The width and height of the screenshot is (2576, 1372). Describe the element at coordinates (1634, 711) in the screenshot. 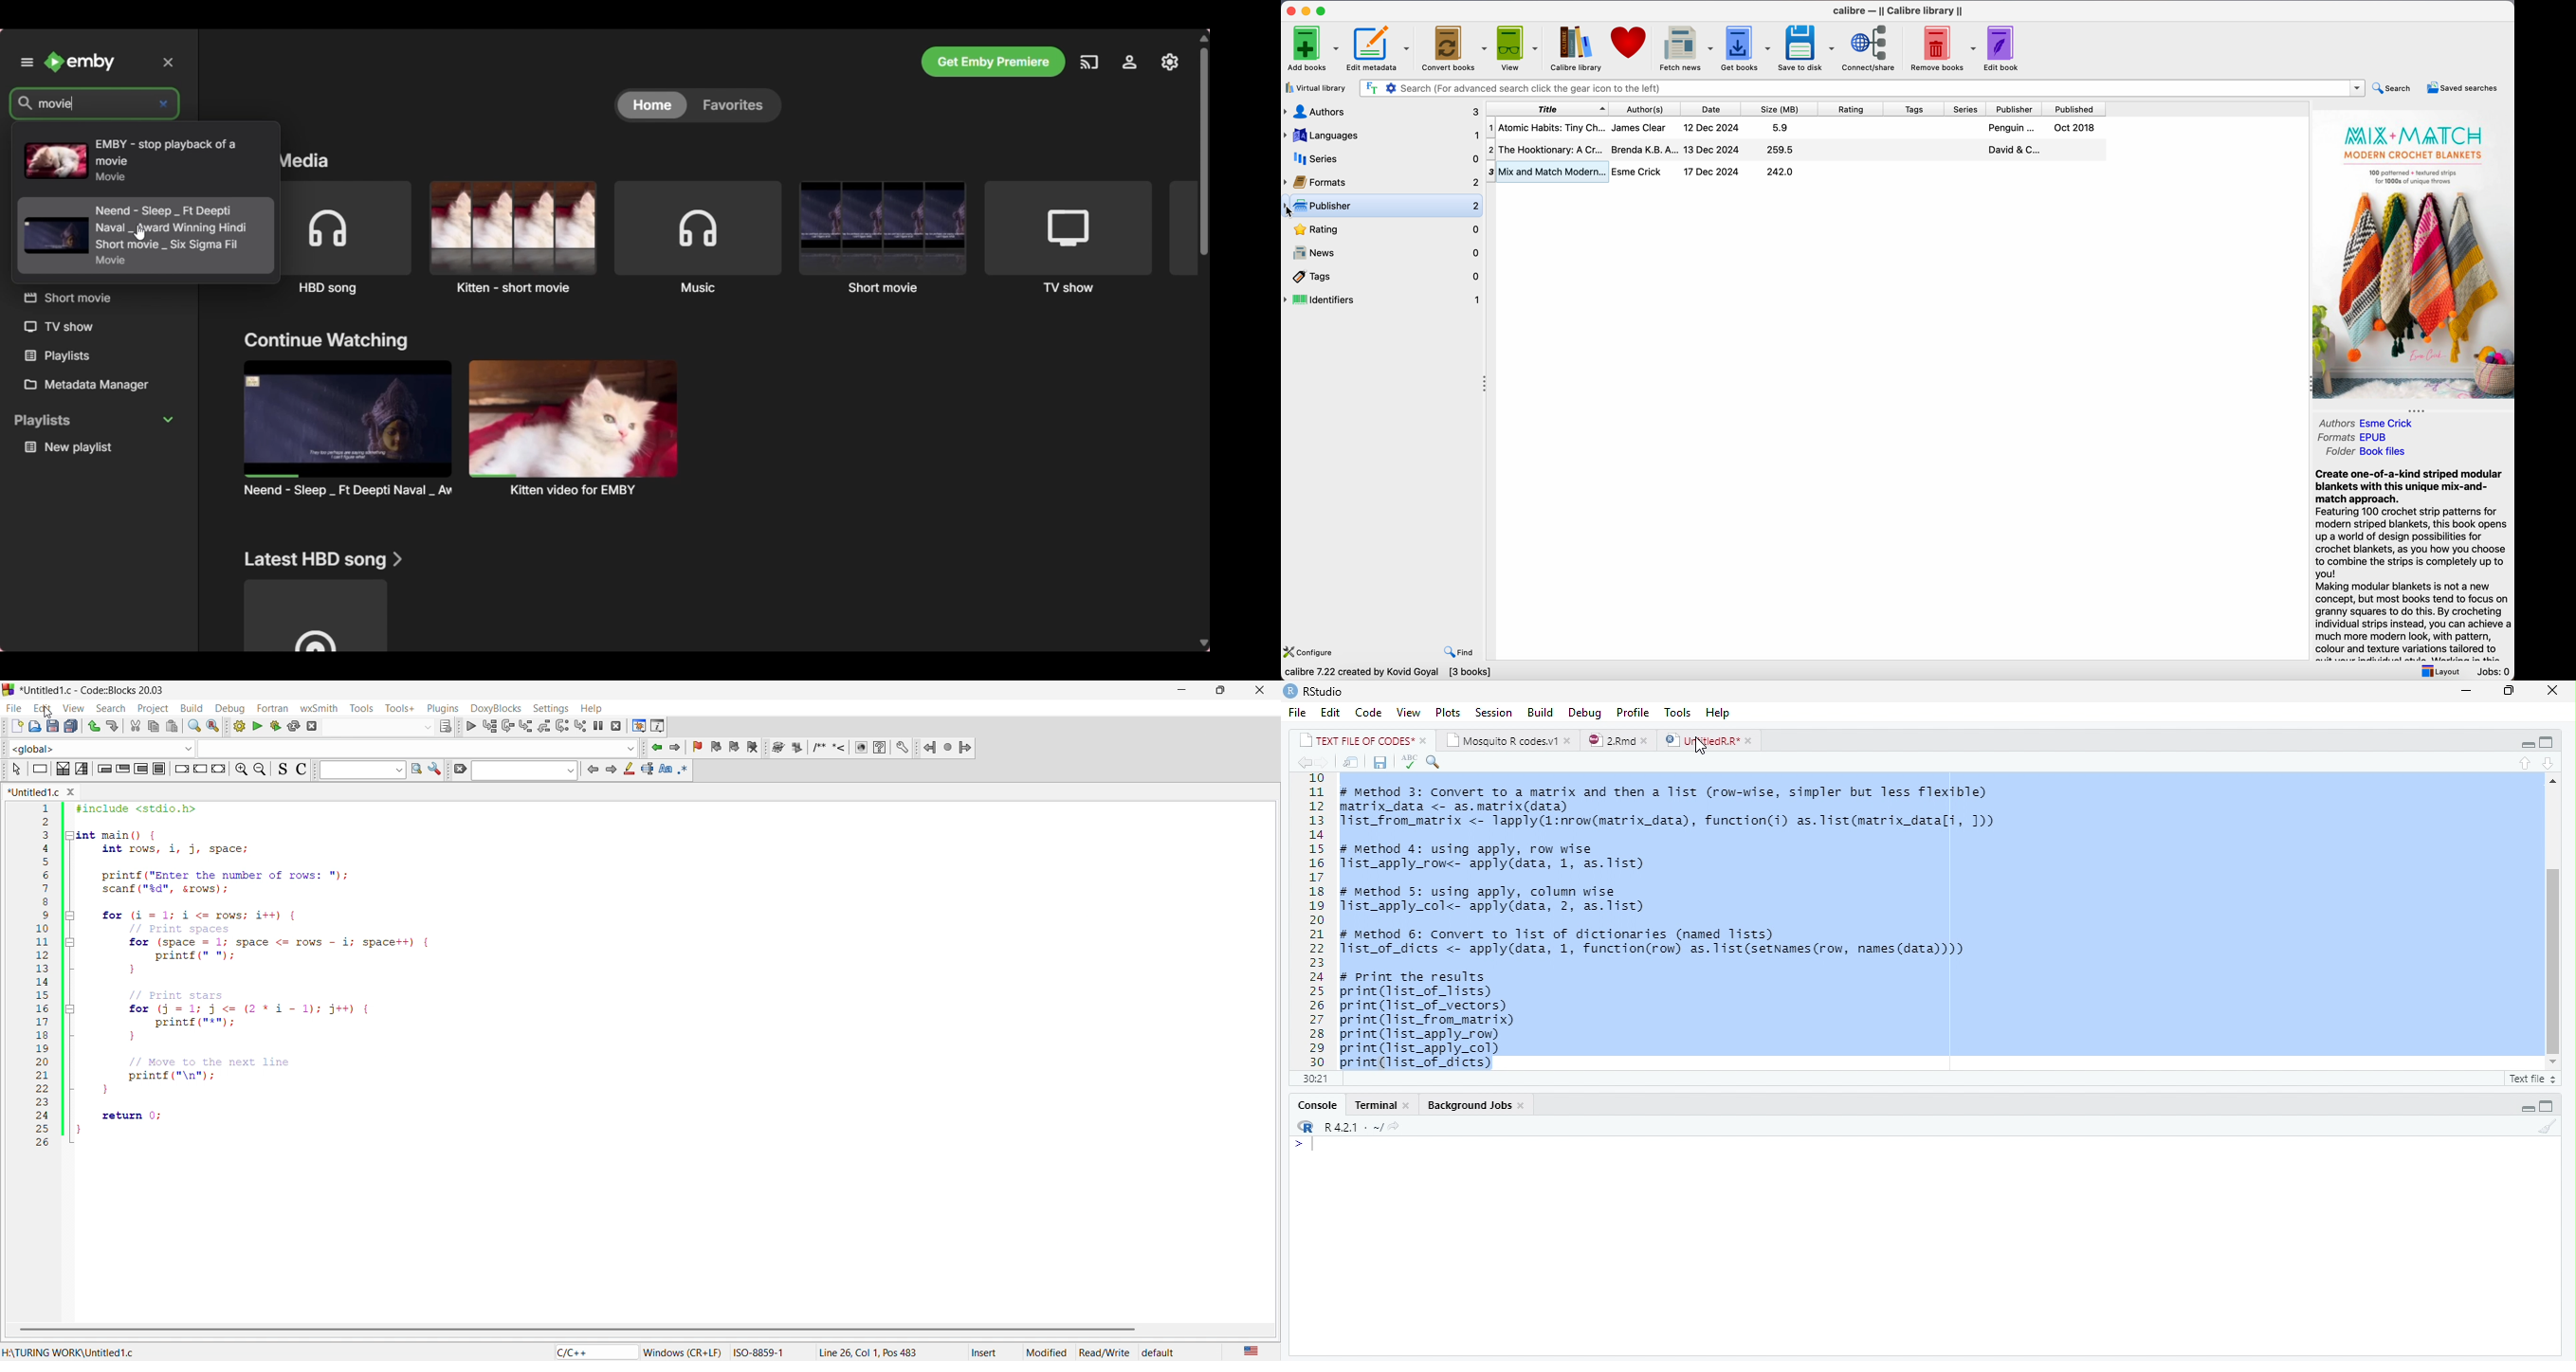

I see `Profile` at that location.